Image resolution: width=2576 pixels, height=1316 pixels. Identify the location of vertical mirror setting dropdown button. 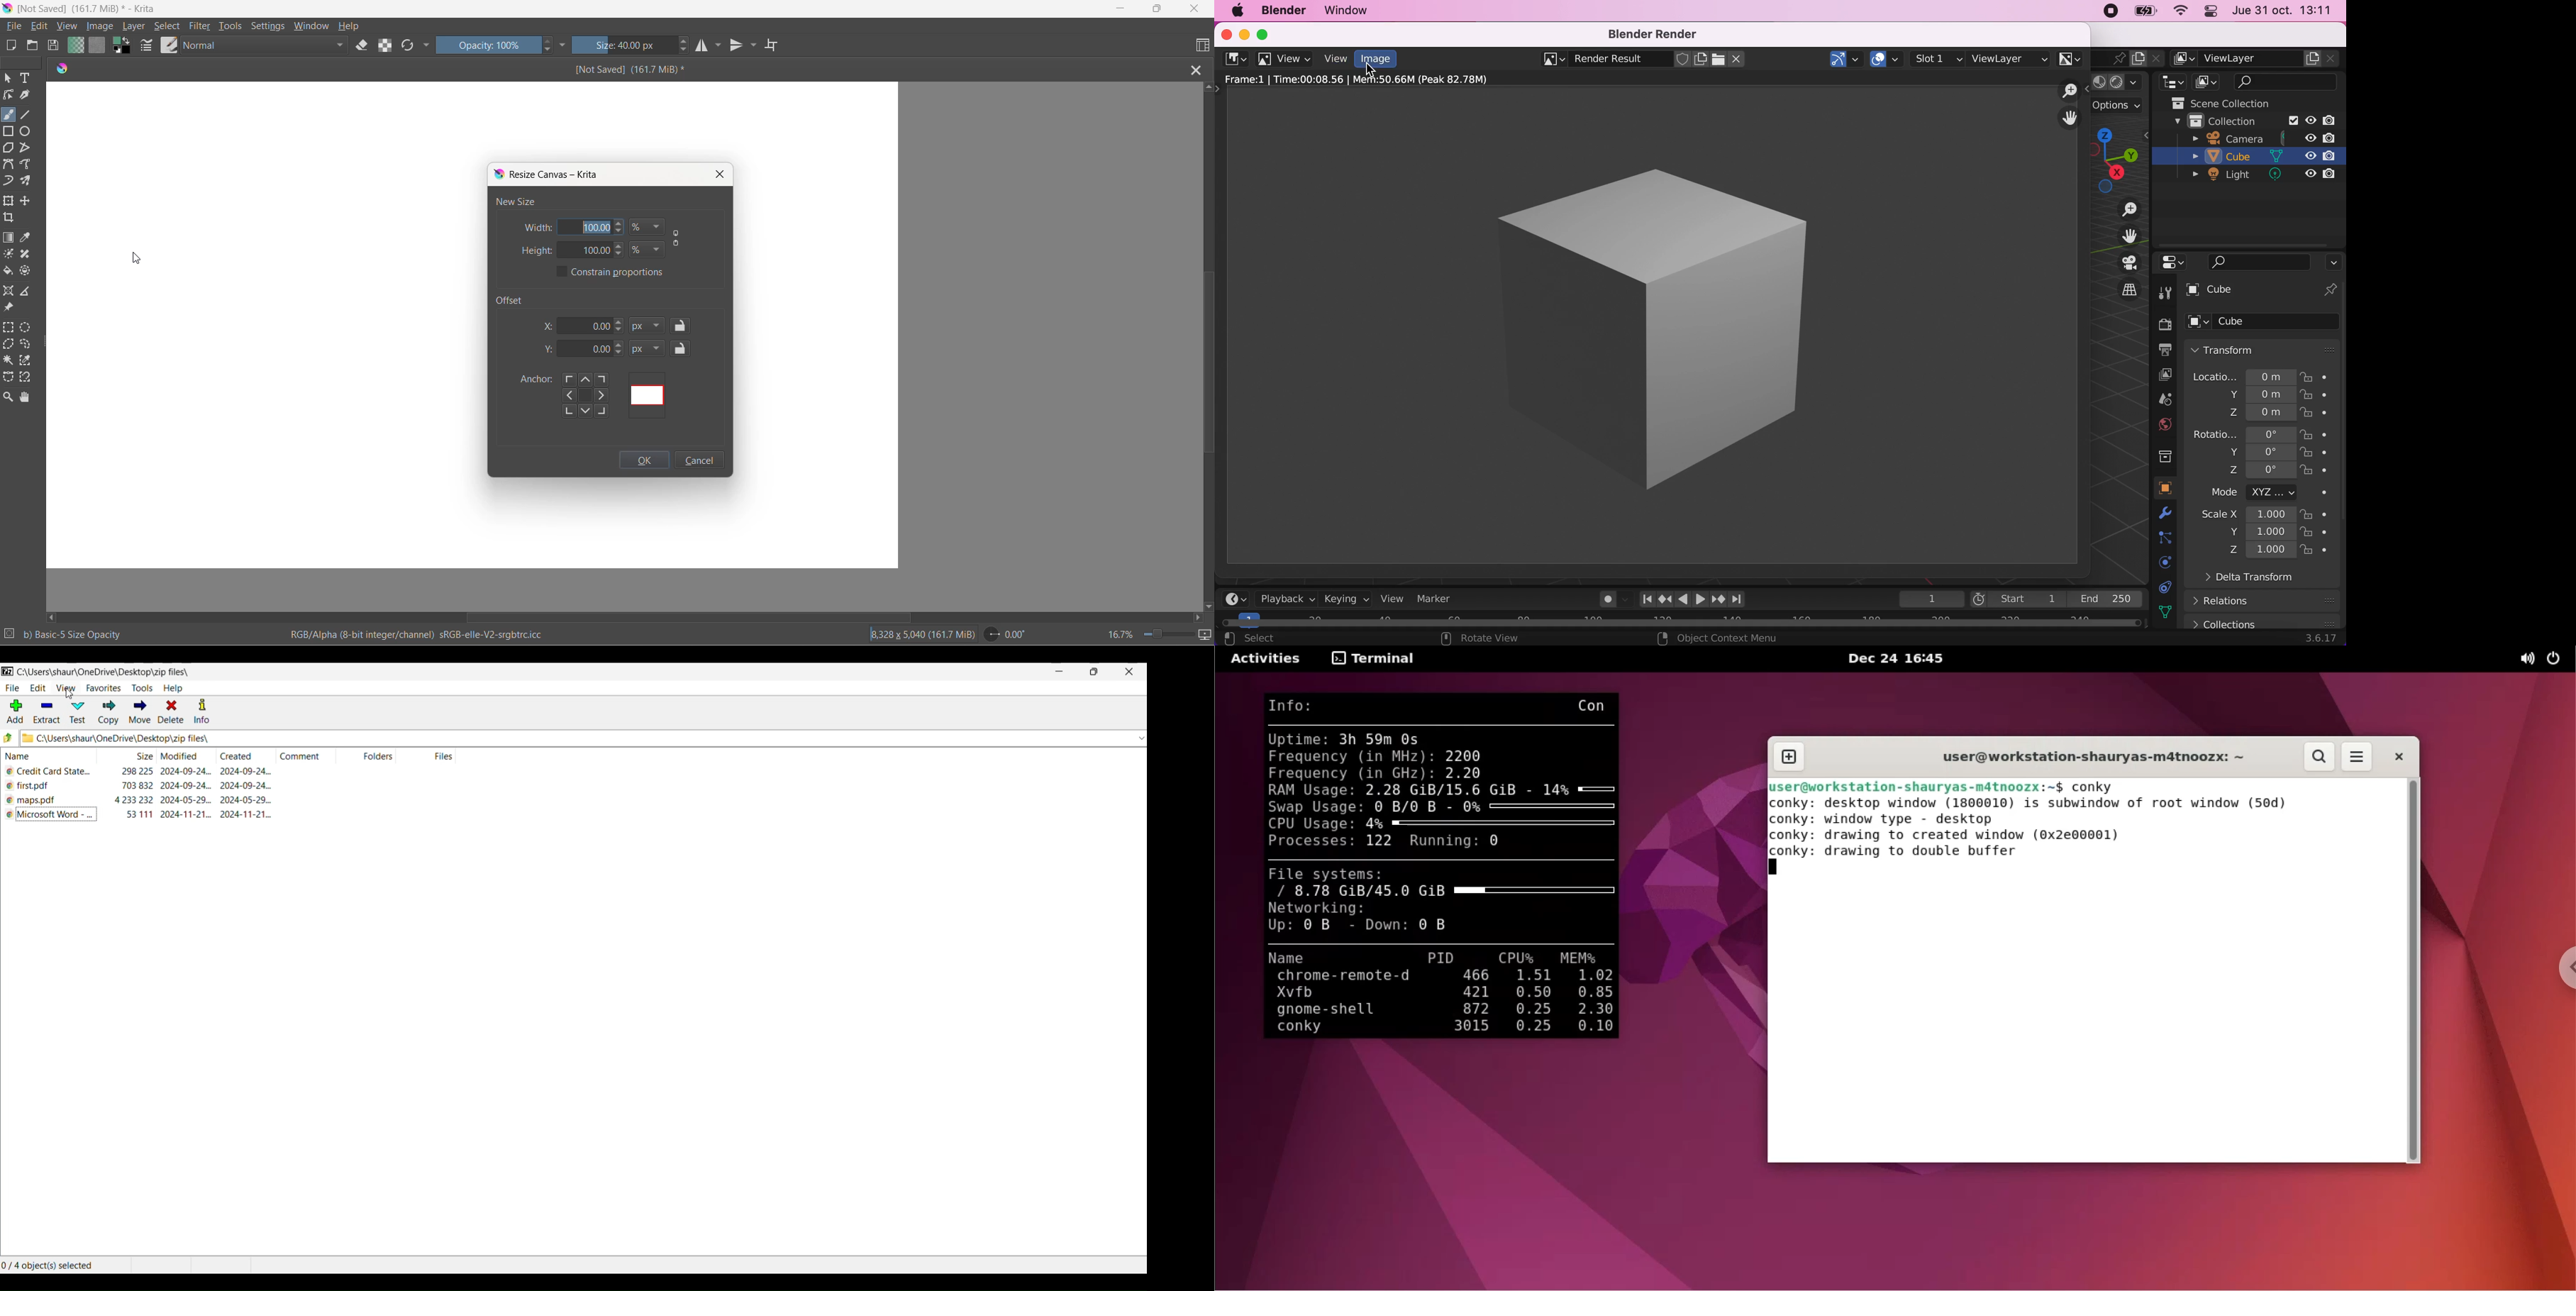
(755, 47).